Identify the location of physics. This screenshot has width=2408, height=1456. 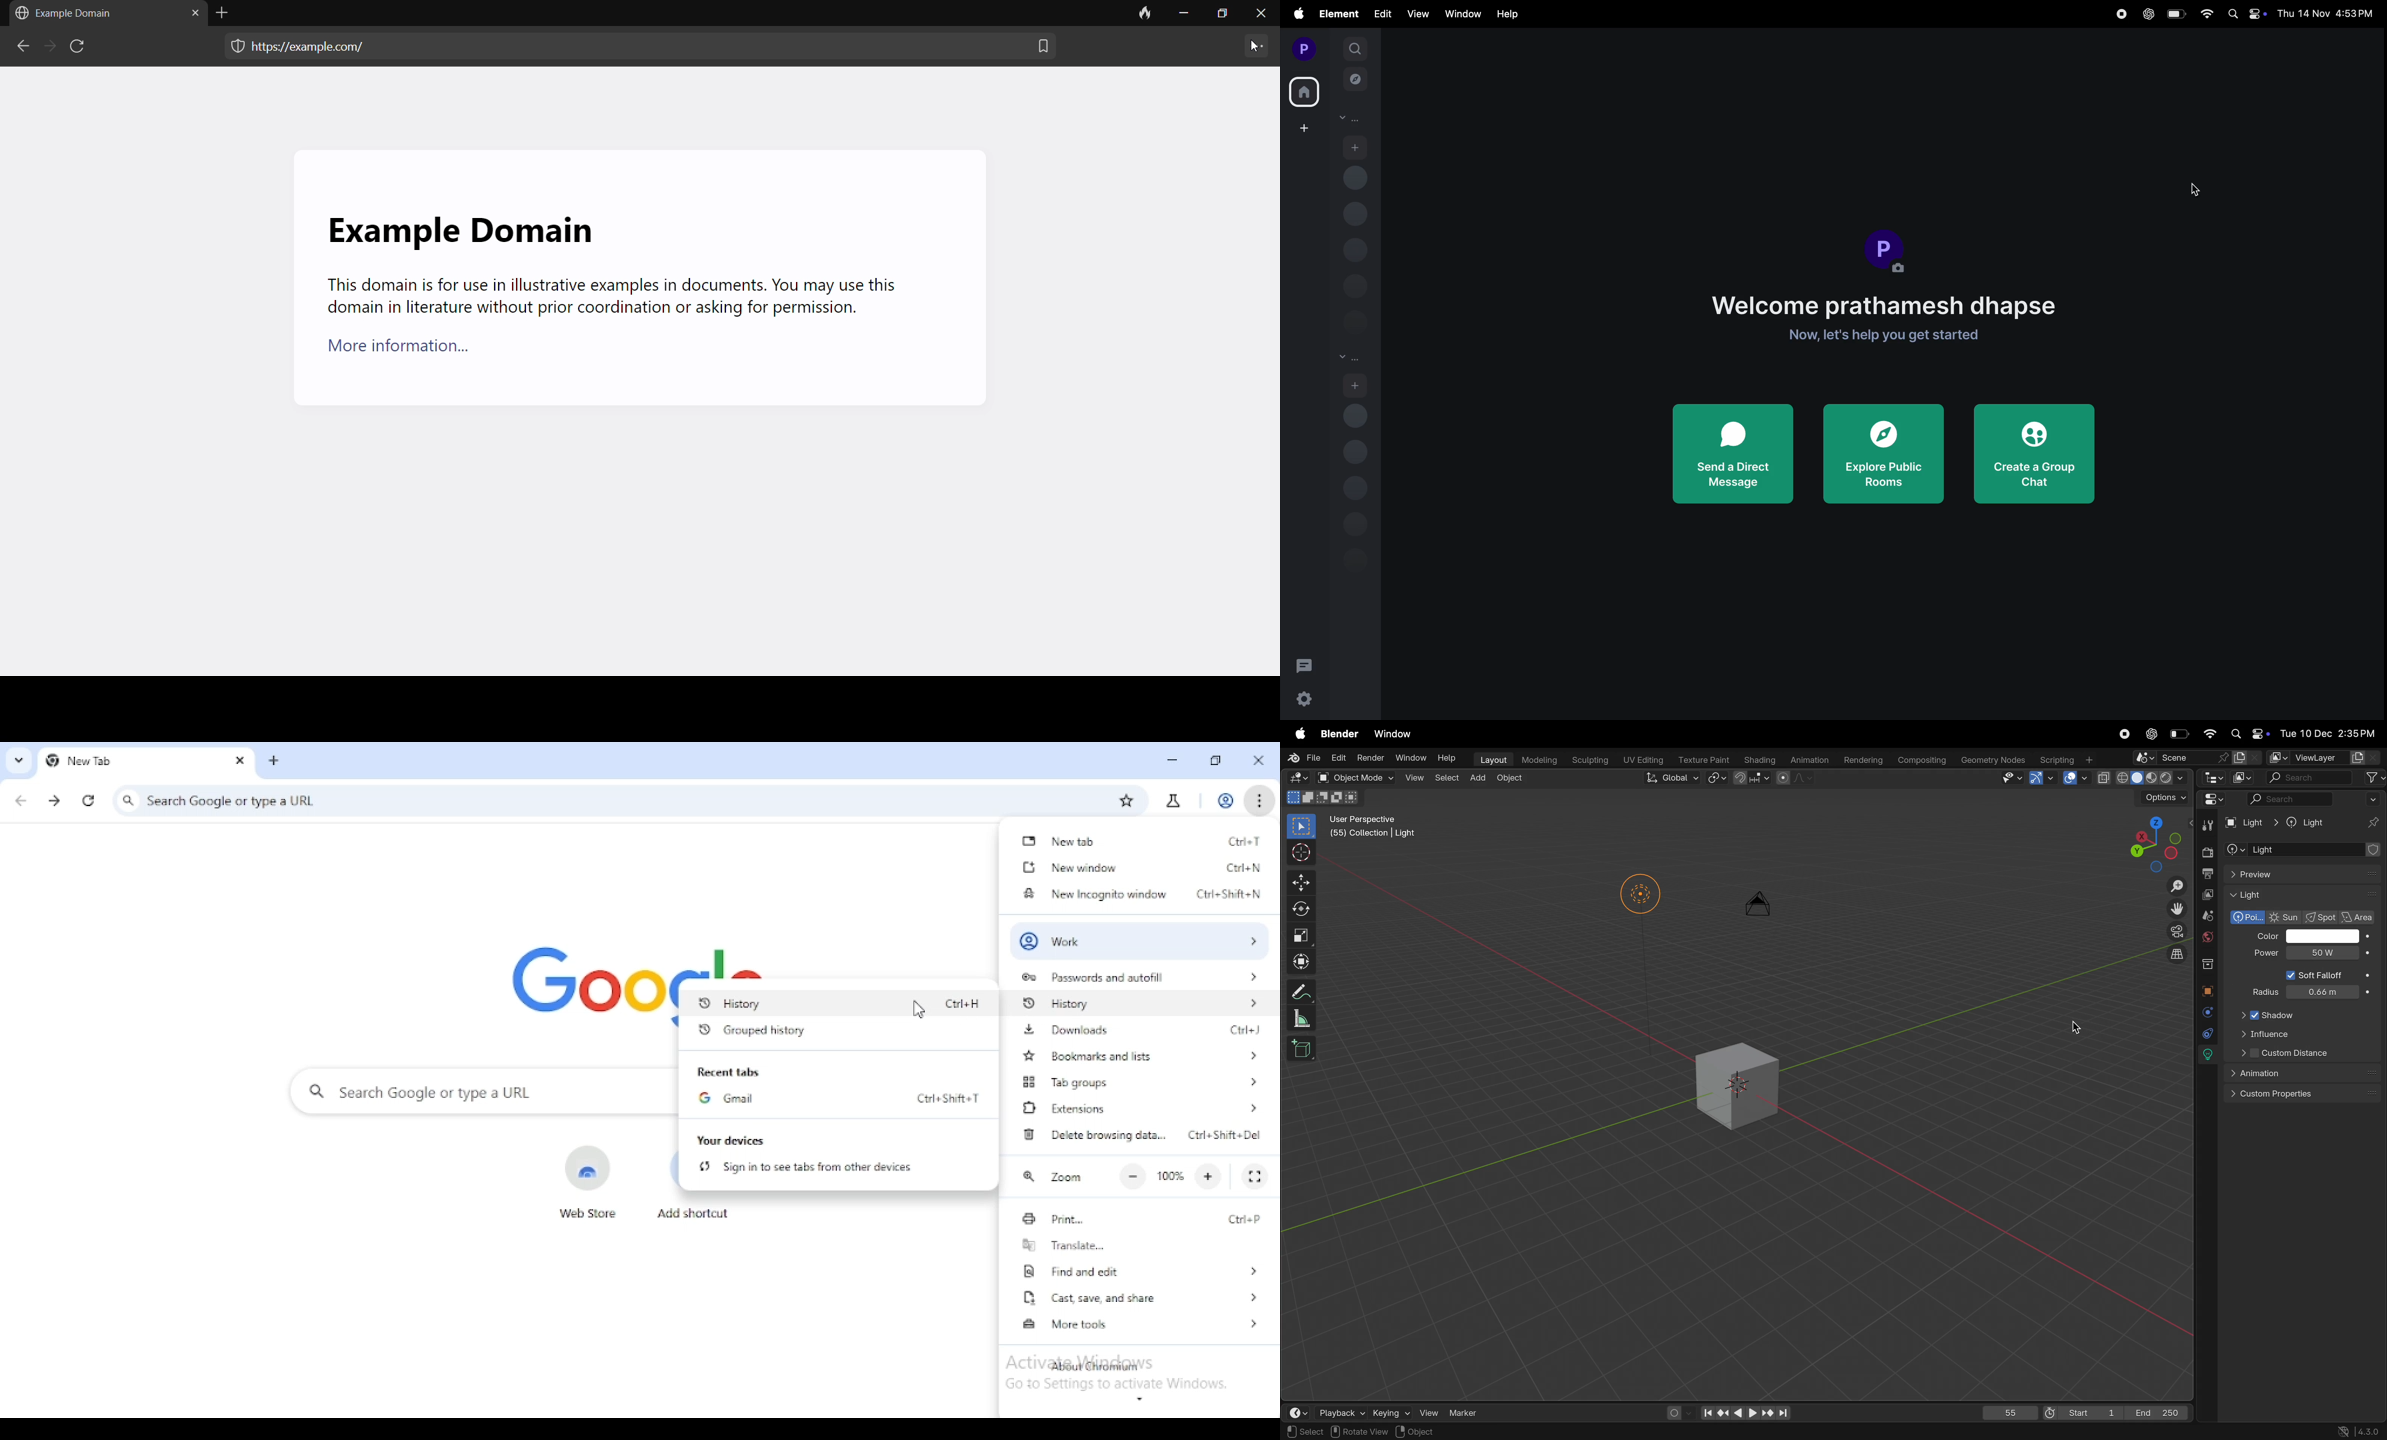
(2204, 1012).